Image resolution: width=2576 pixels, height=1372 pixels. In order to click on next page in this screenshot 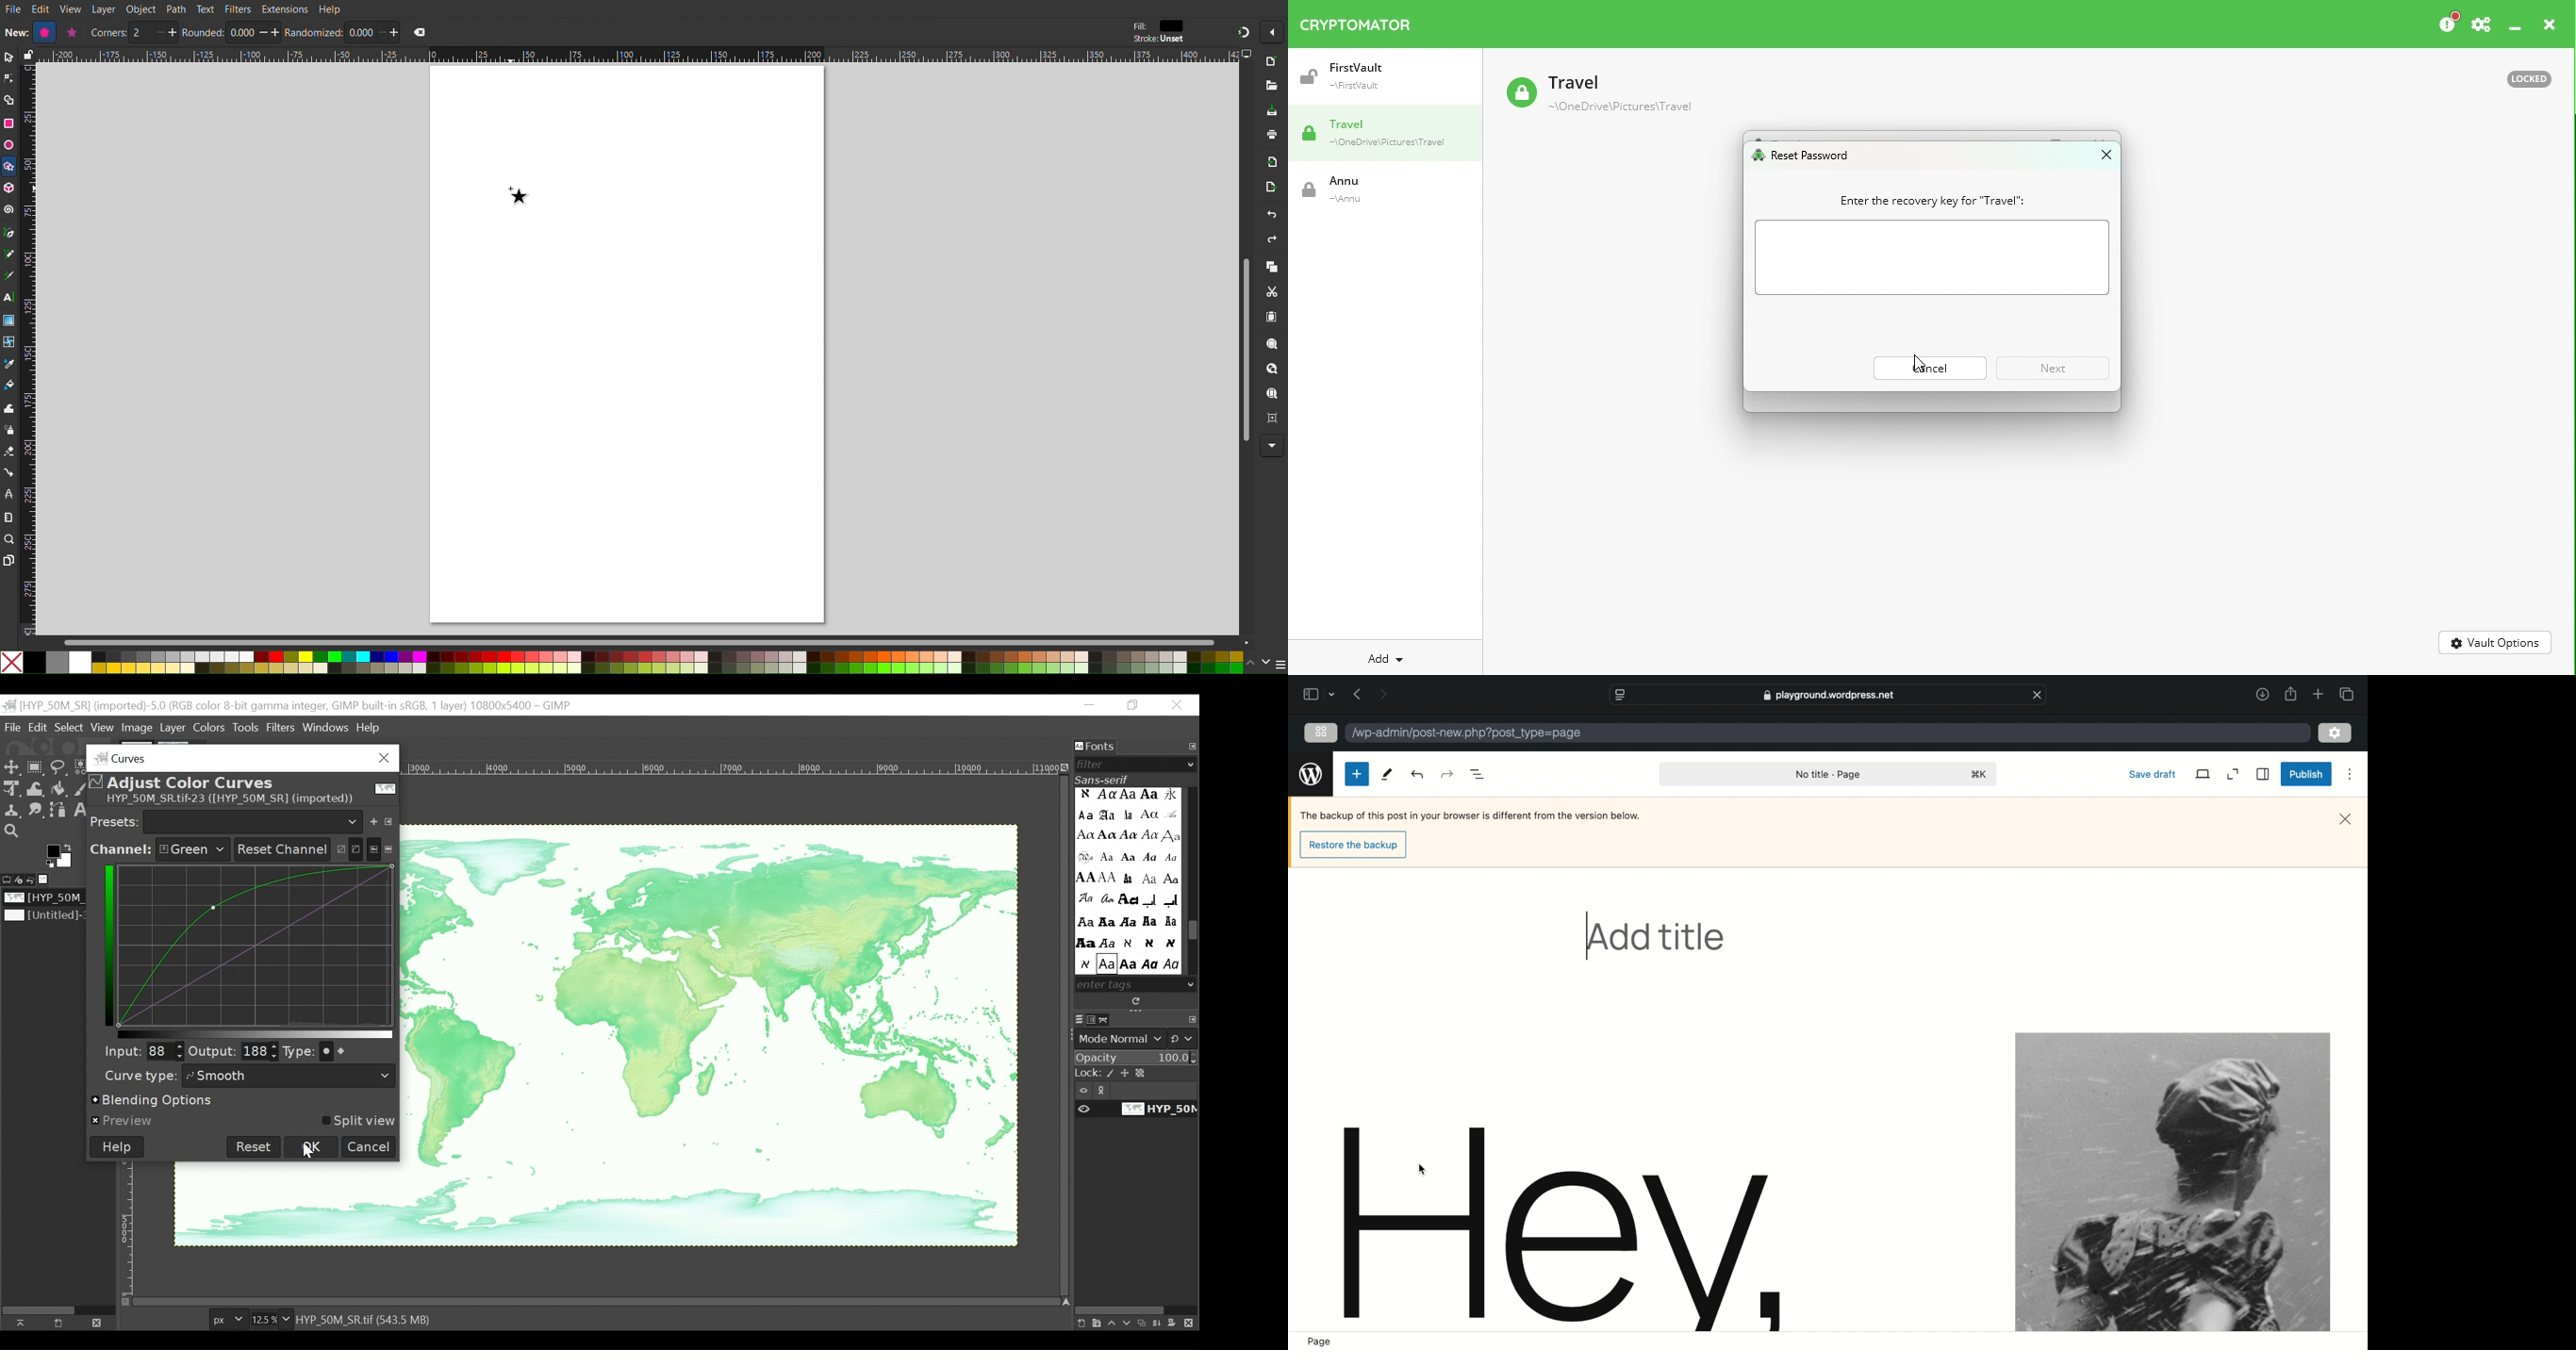, I will do `click(1383, 694)`.